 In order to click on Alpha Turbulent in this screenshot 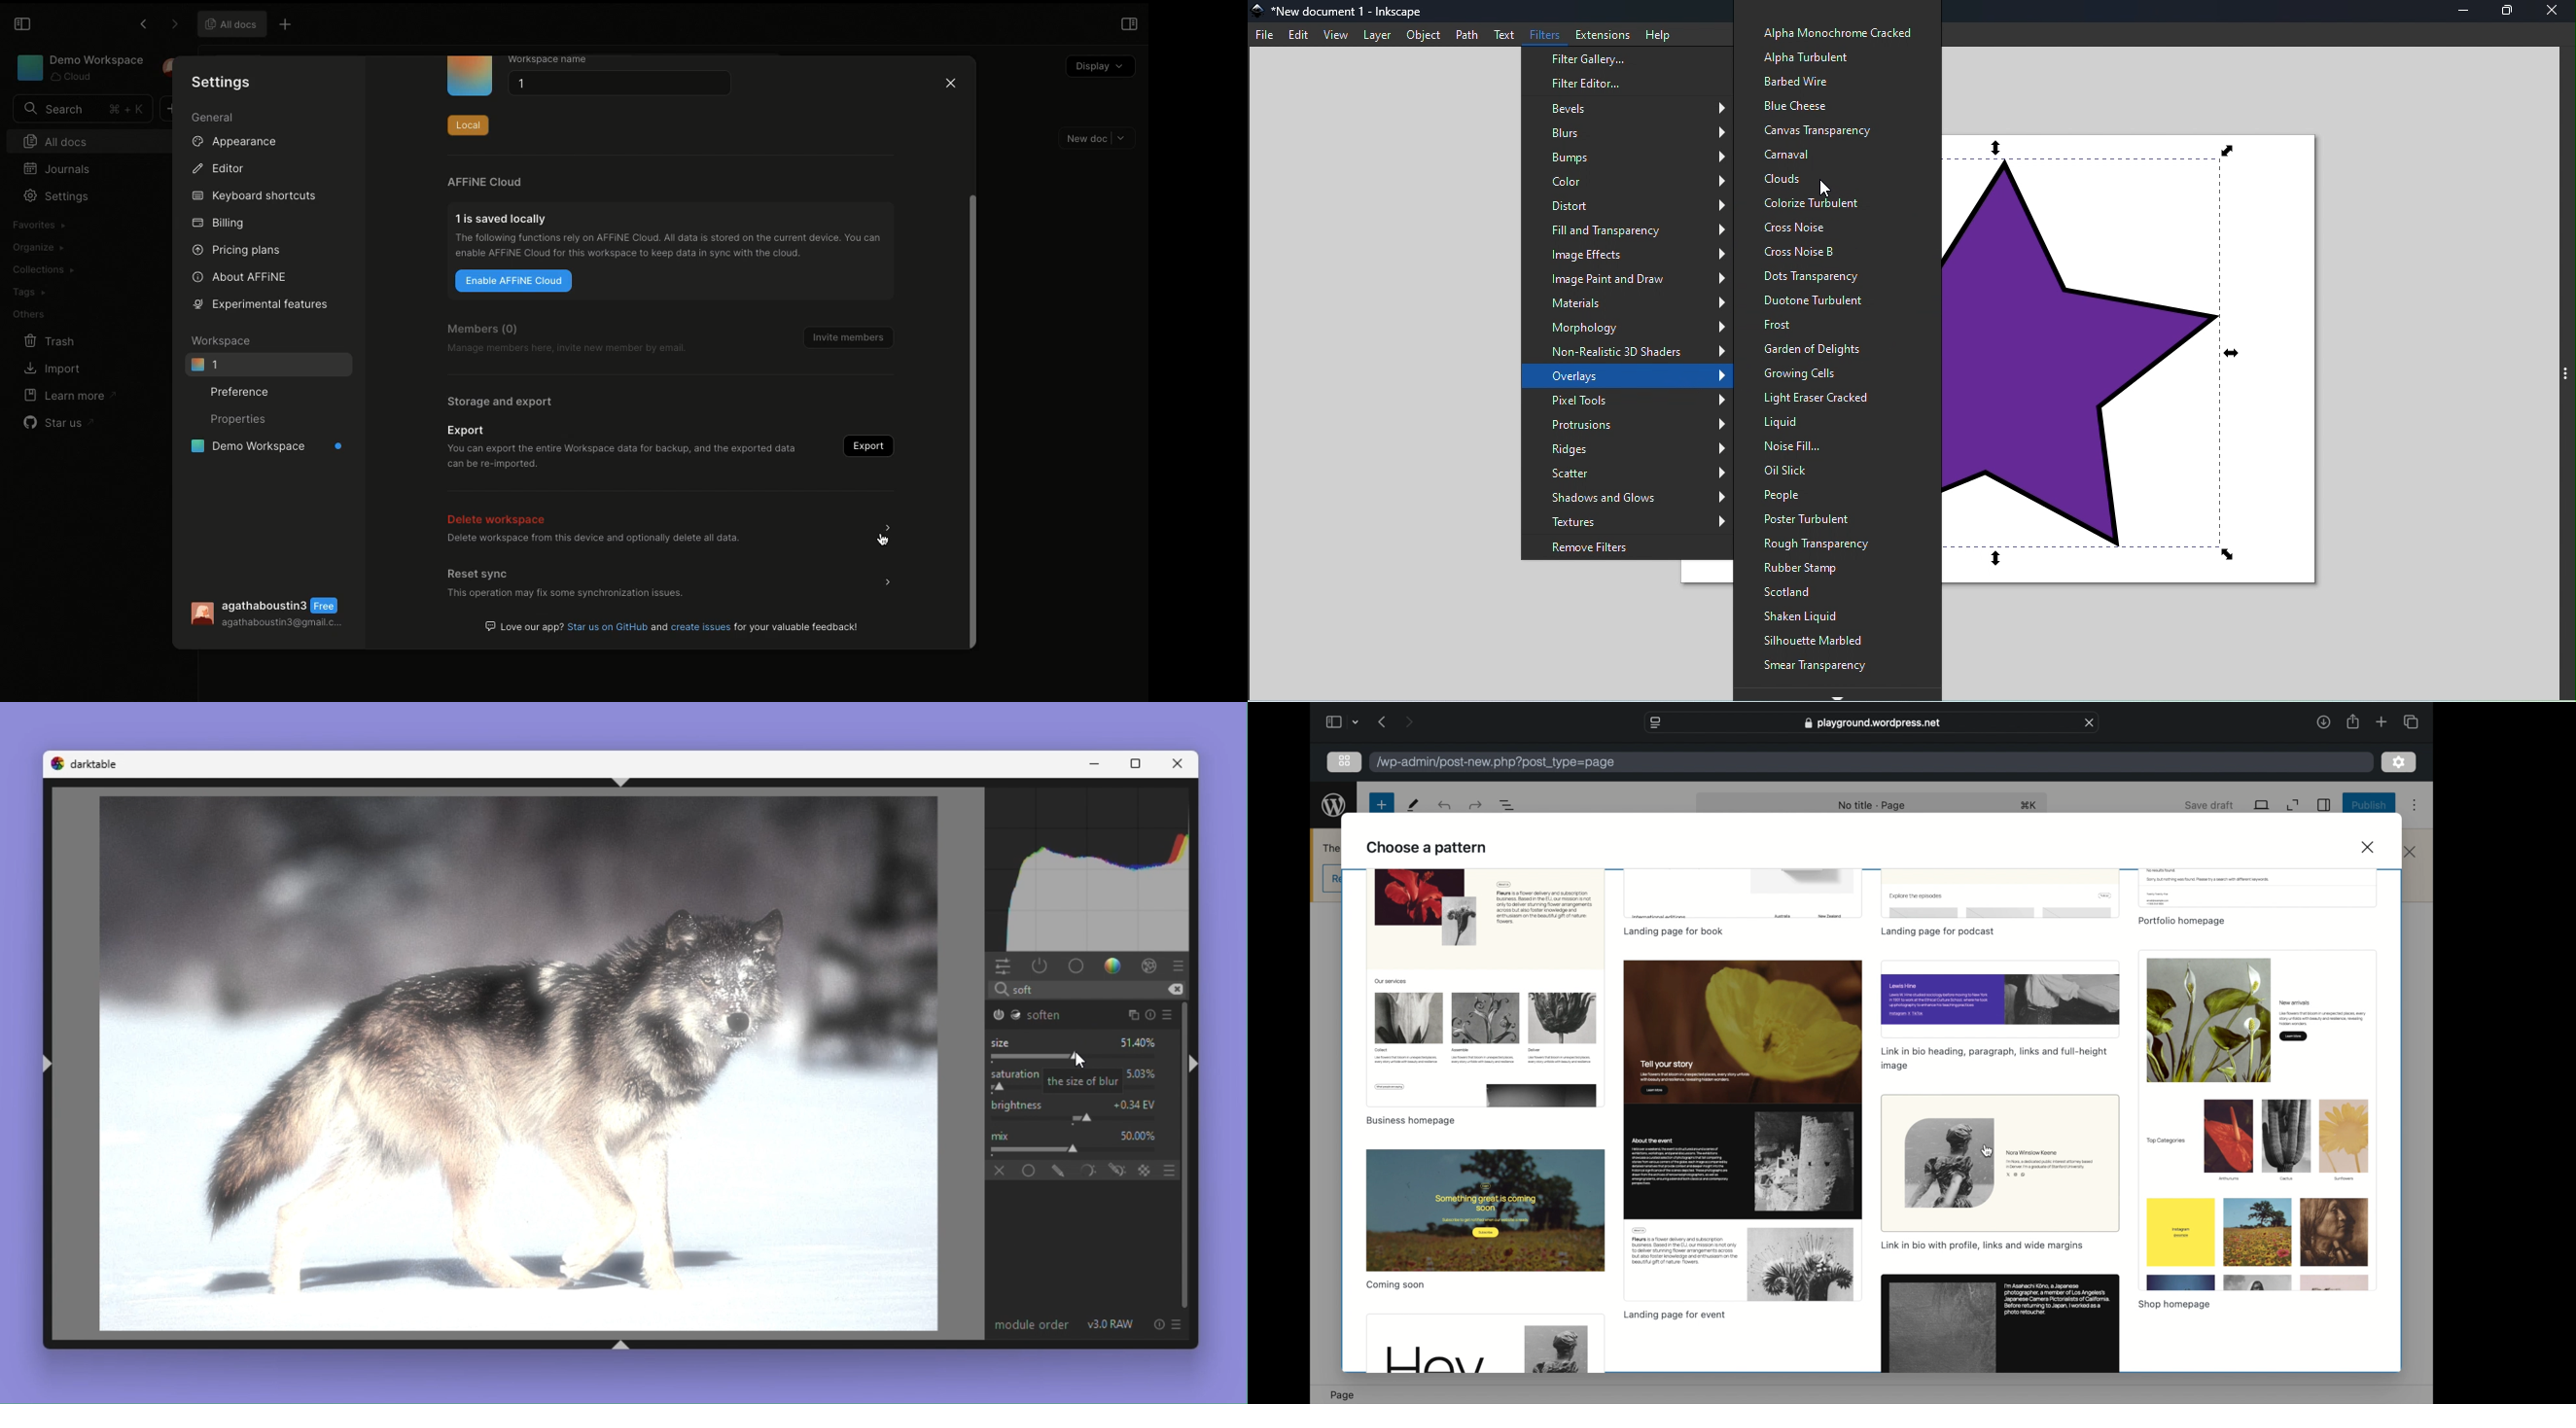, I will do `click(1809, 58)`.